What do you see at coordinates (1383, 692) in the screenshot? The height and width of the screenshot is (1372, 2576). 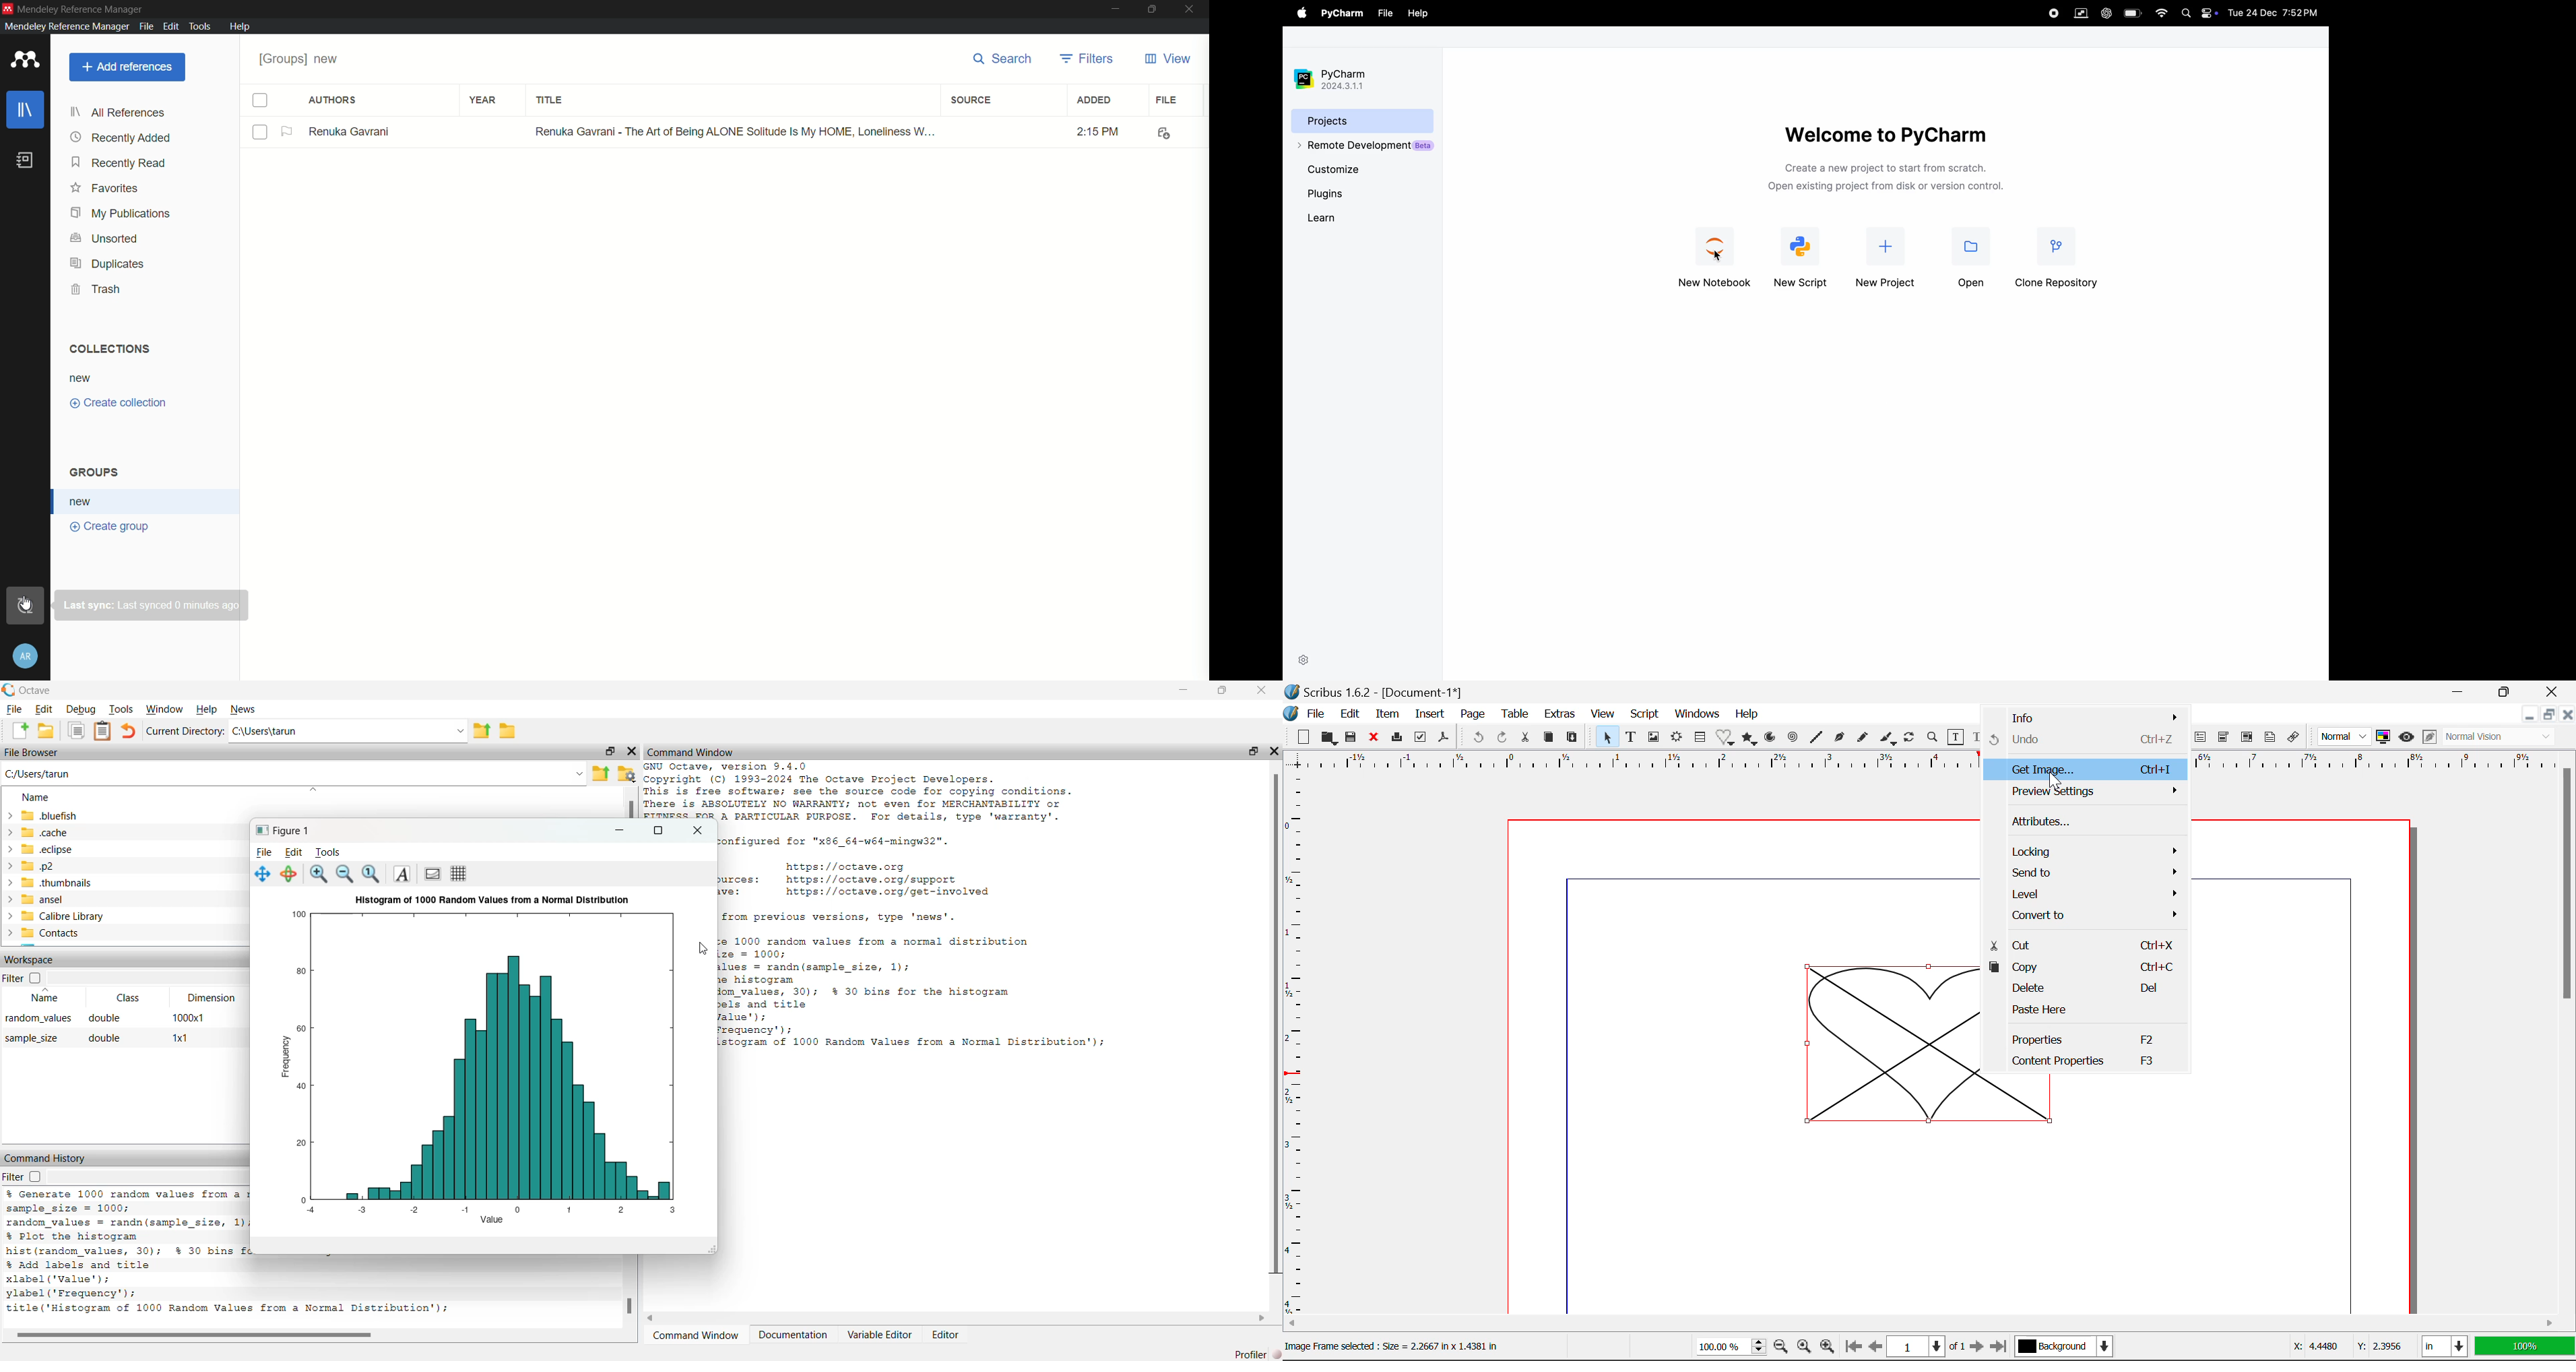 I see `Scribus 1.6.2 - [Document-1*]` at bounding box center [1383, 692].